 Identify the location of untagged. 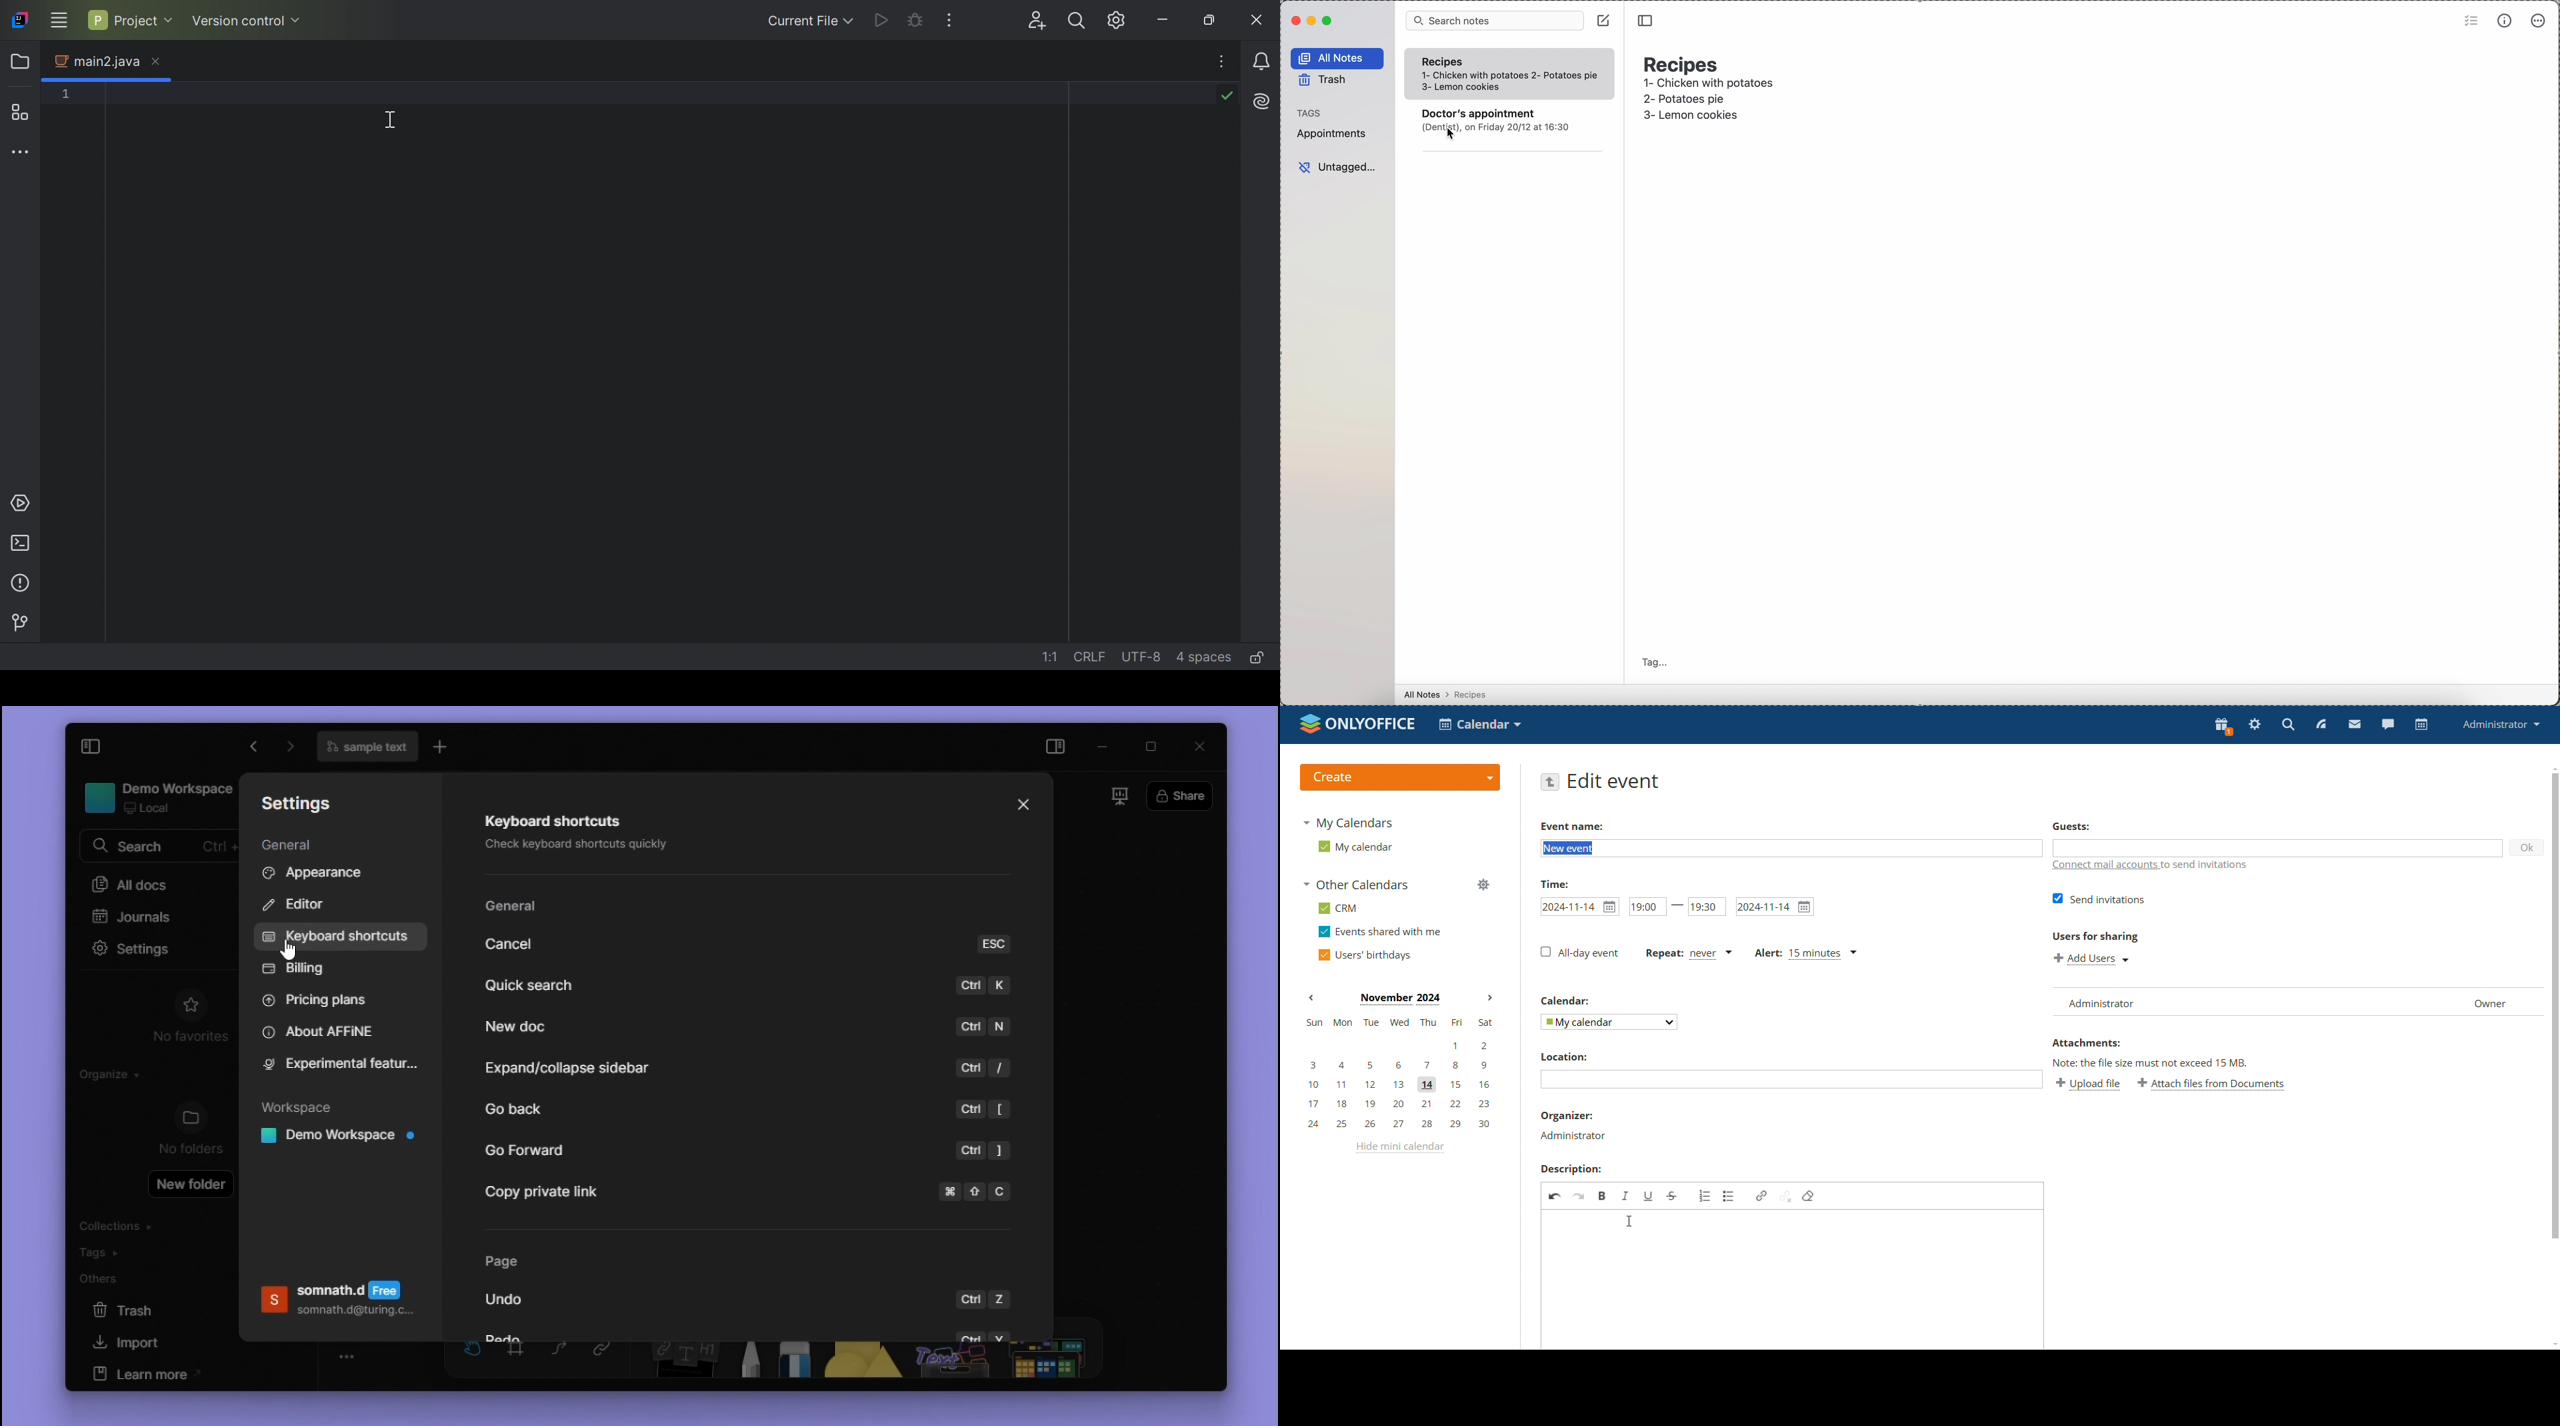
(1337, 165).